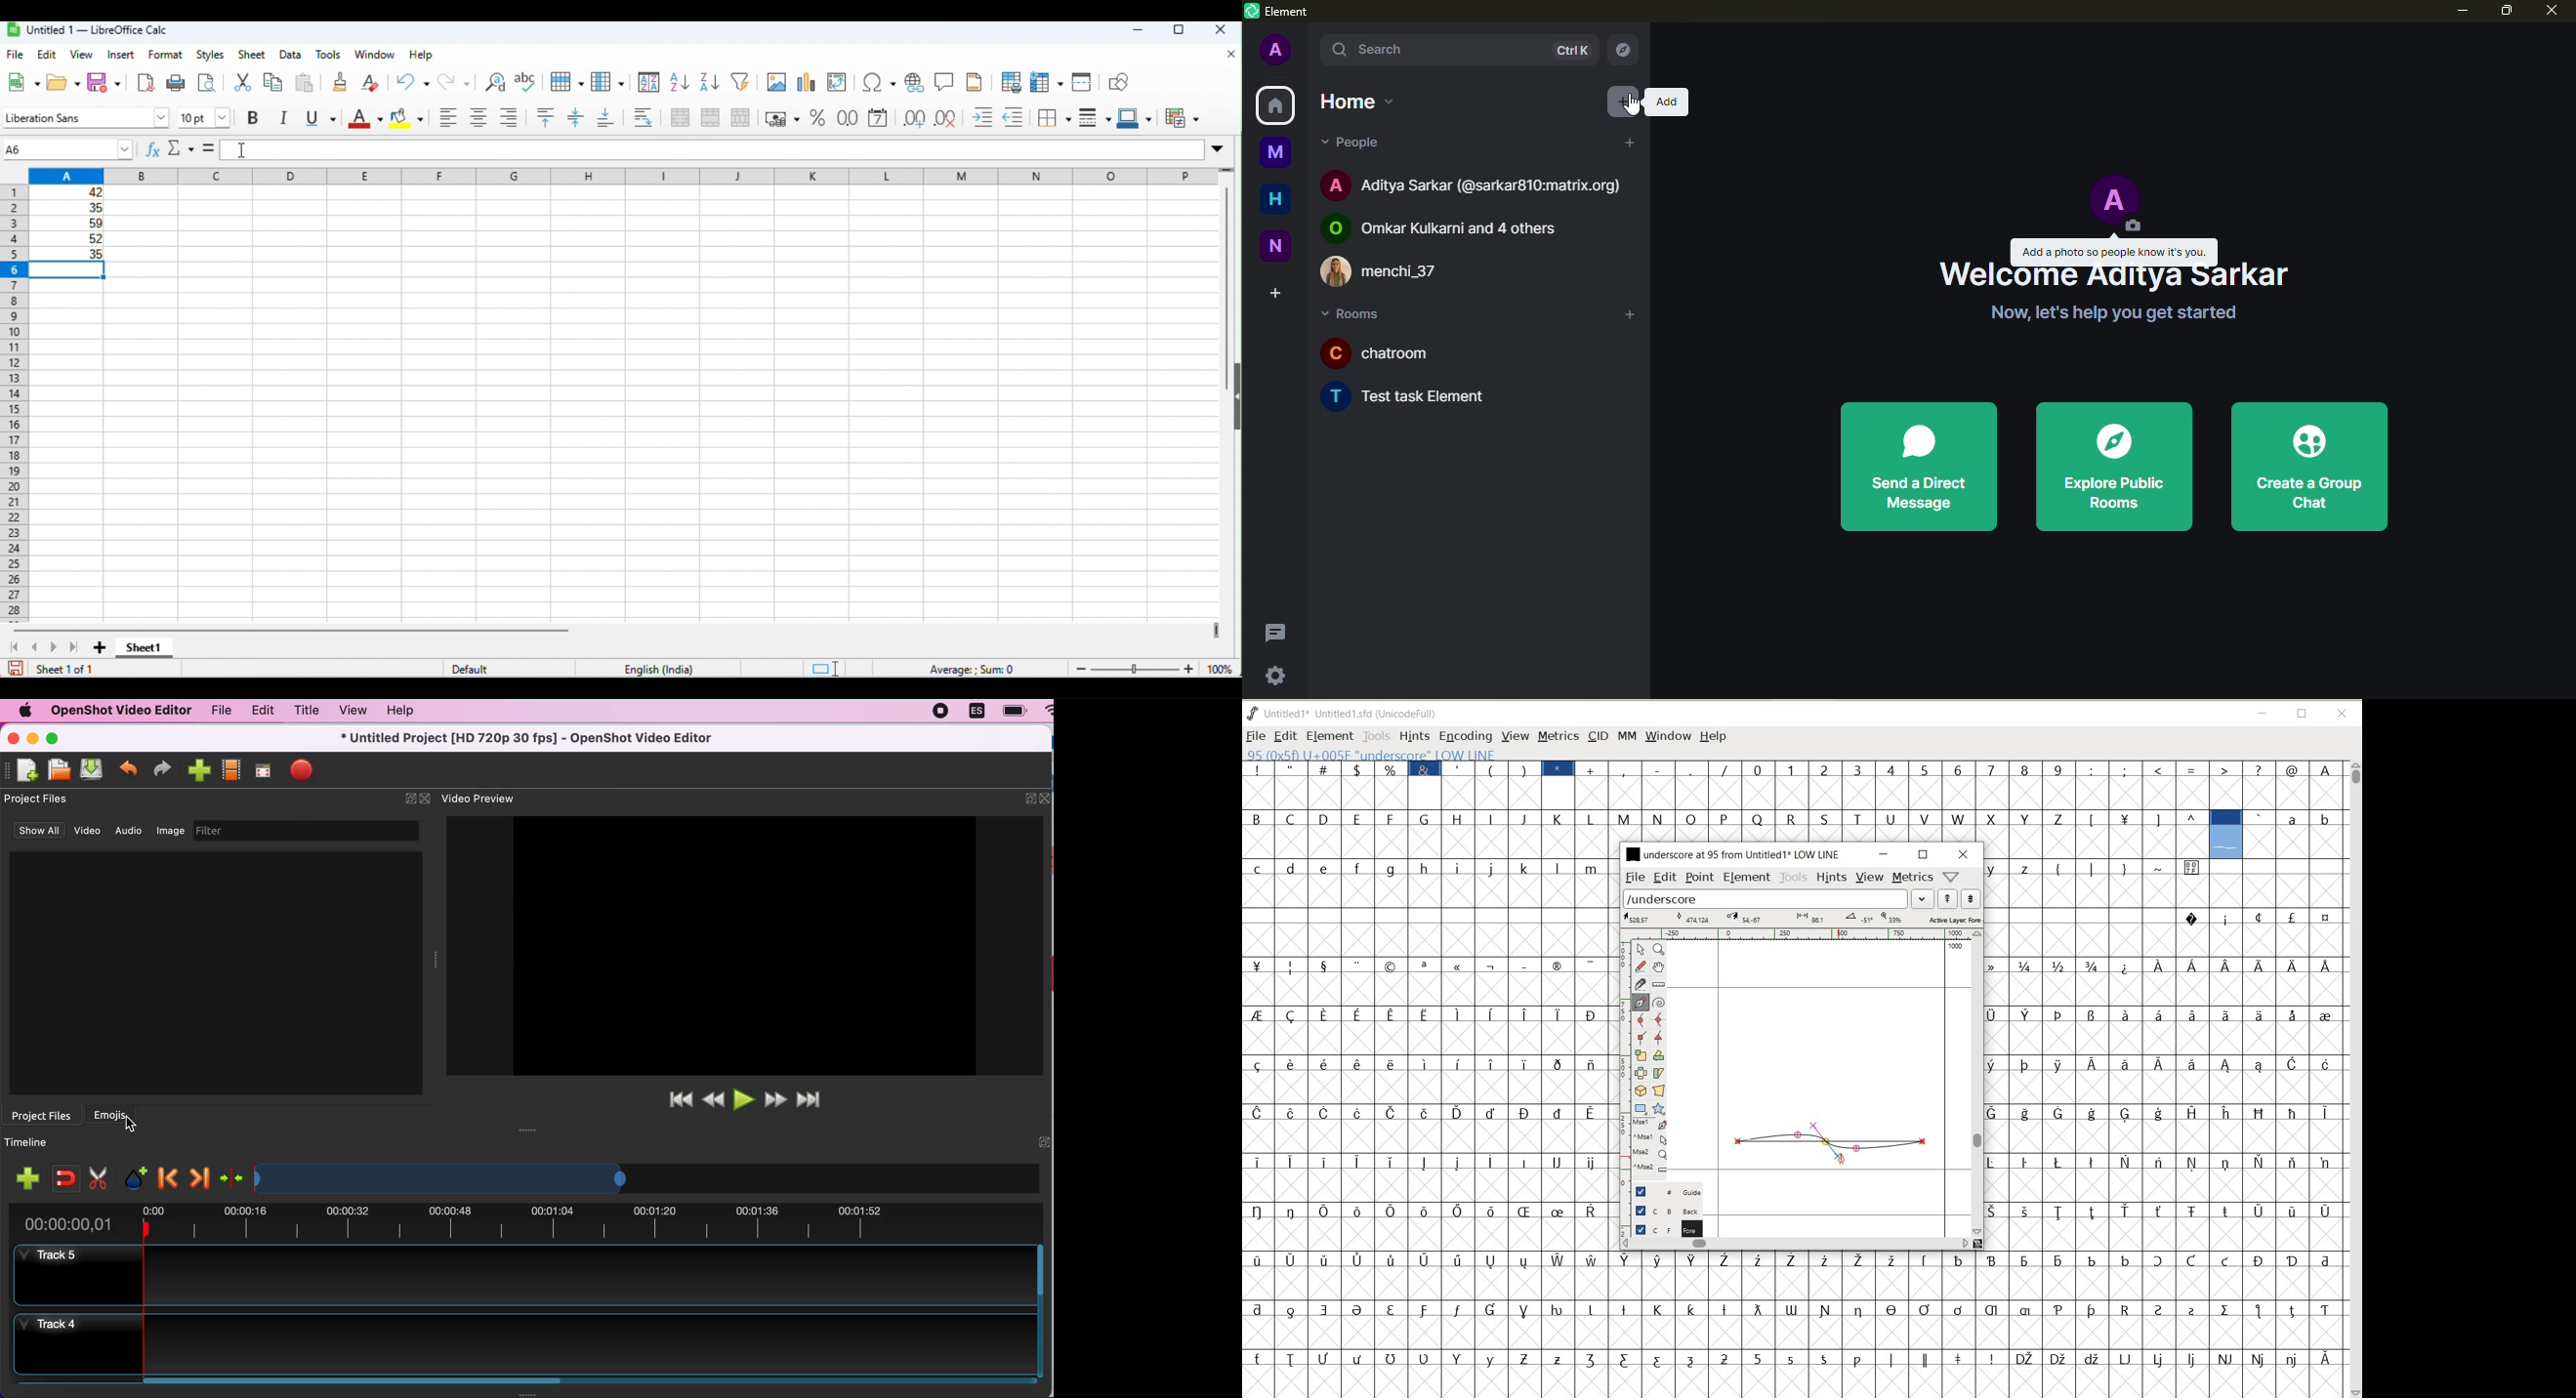 The width and height of the screenshot is (2576, 1400). What do you see at coordinates (745, 1098) in the screenshot?
I see `play` at bounding box center [745, 1098].